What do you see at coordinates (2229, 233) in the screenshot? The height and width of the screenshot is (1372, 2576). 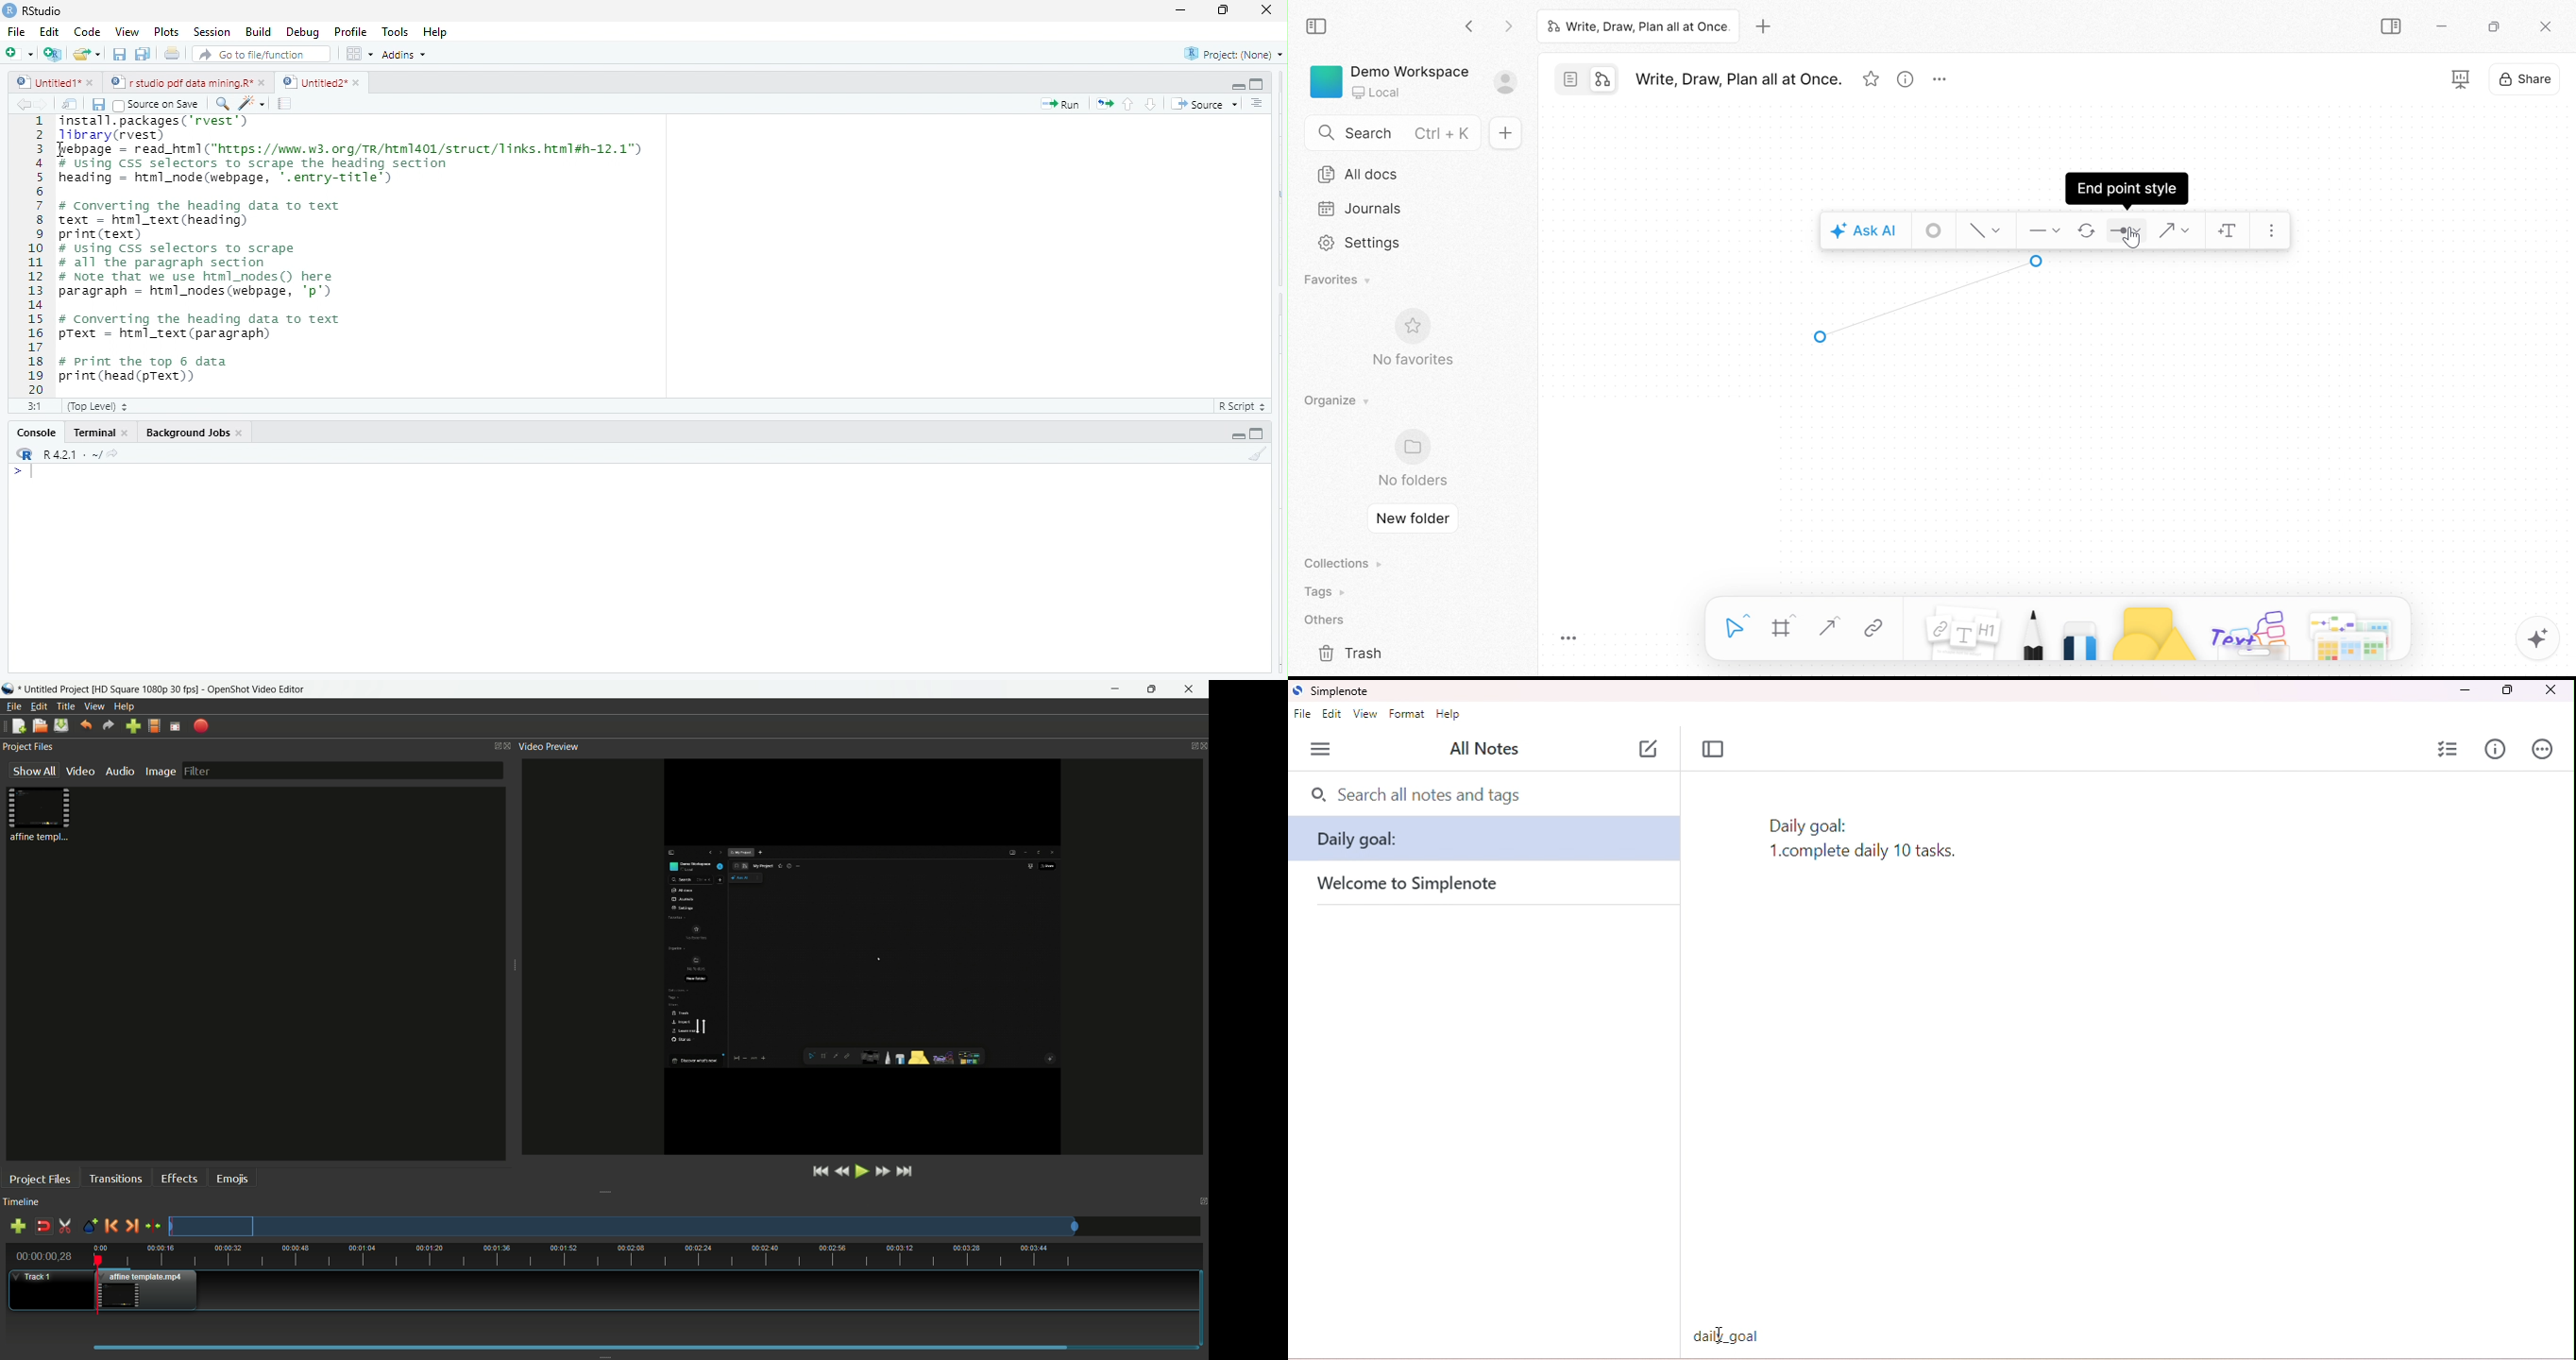 I see `Add text` at bounding box center [2229, 233].